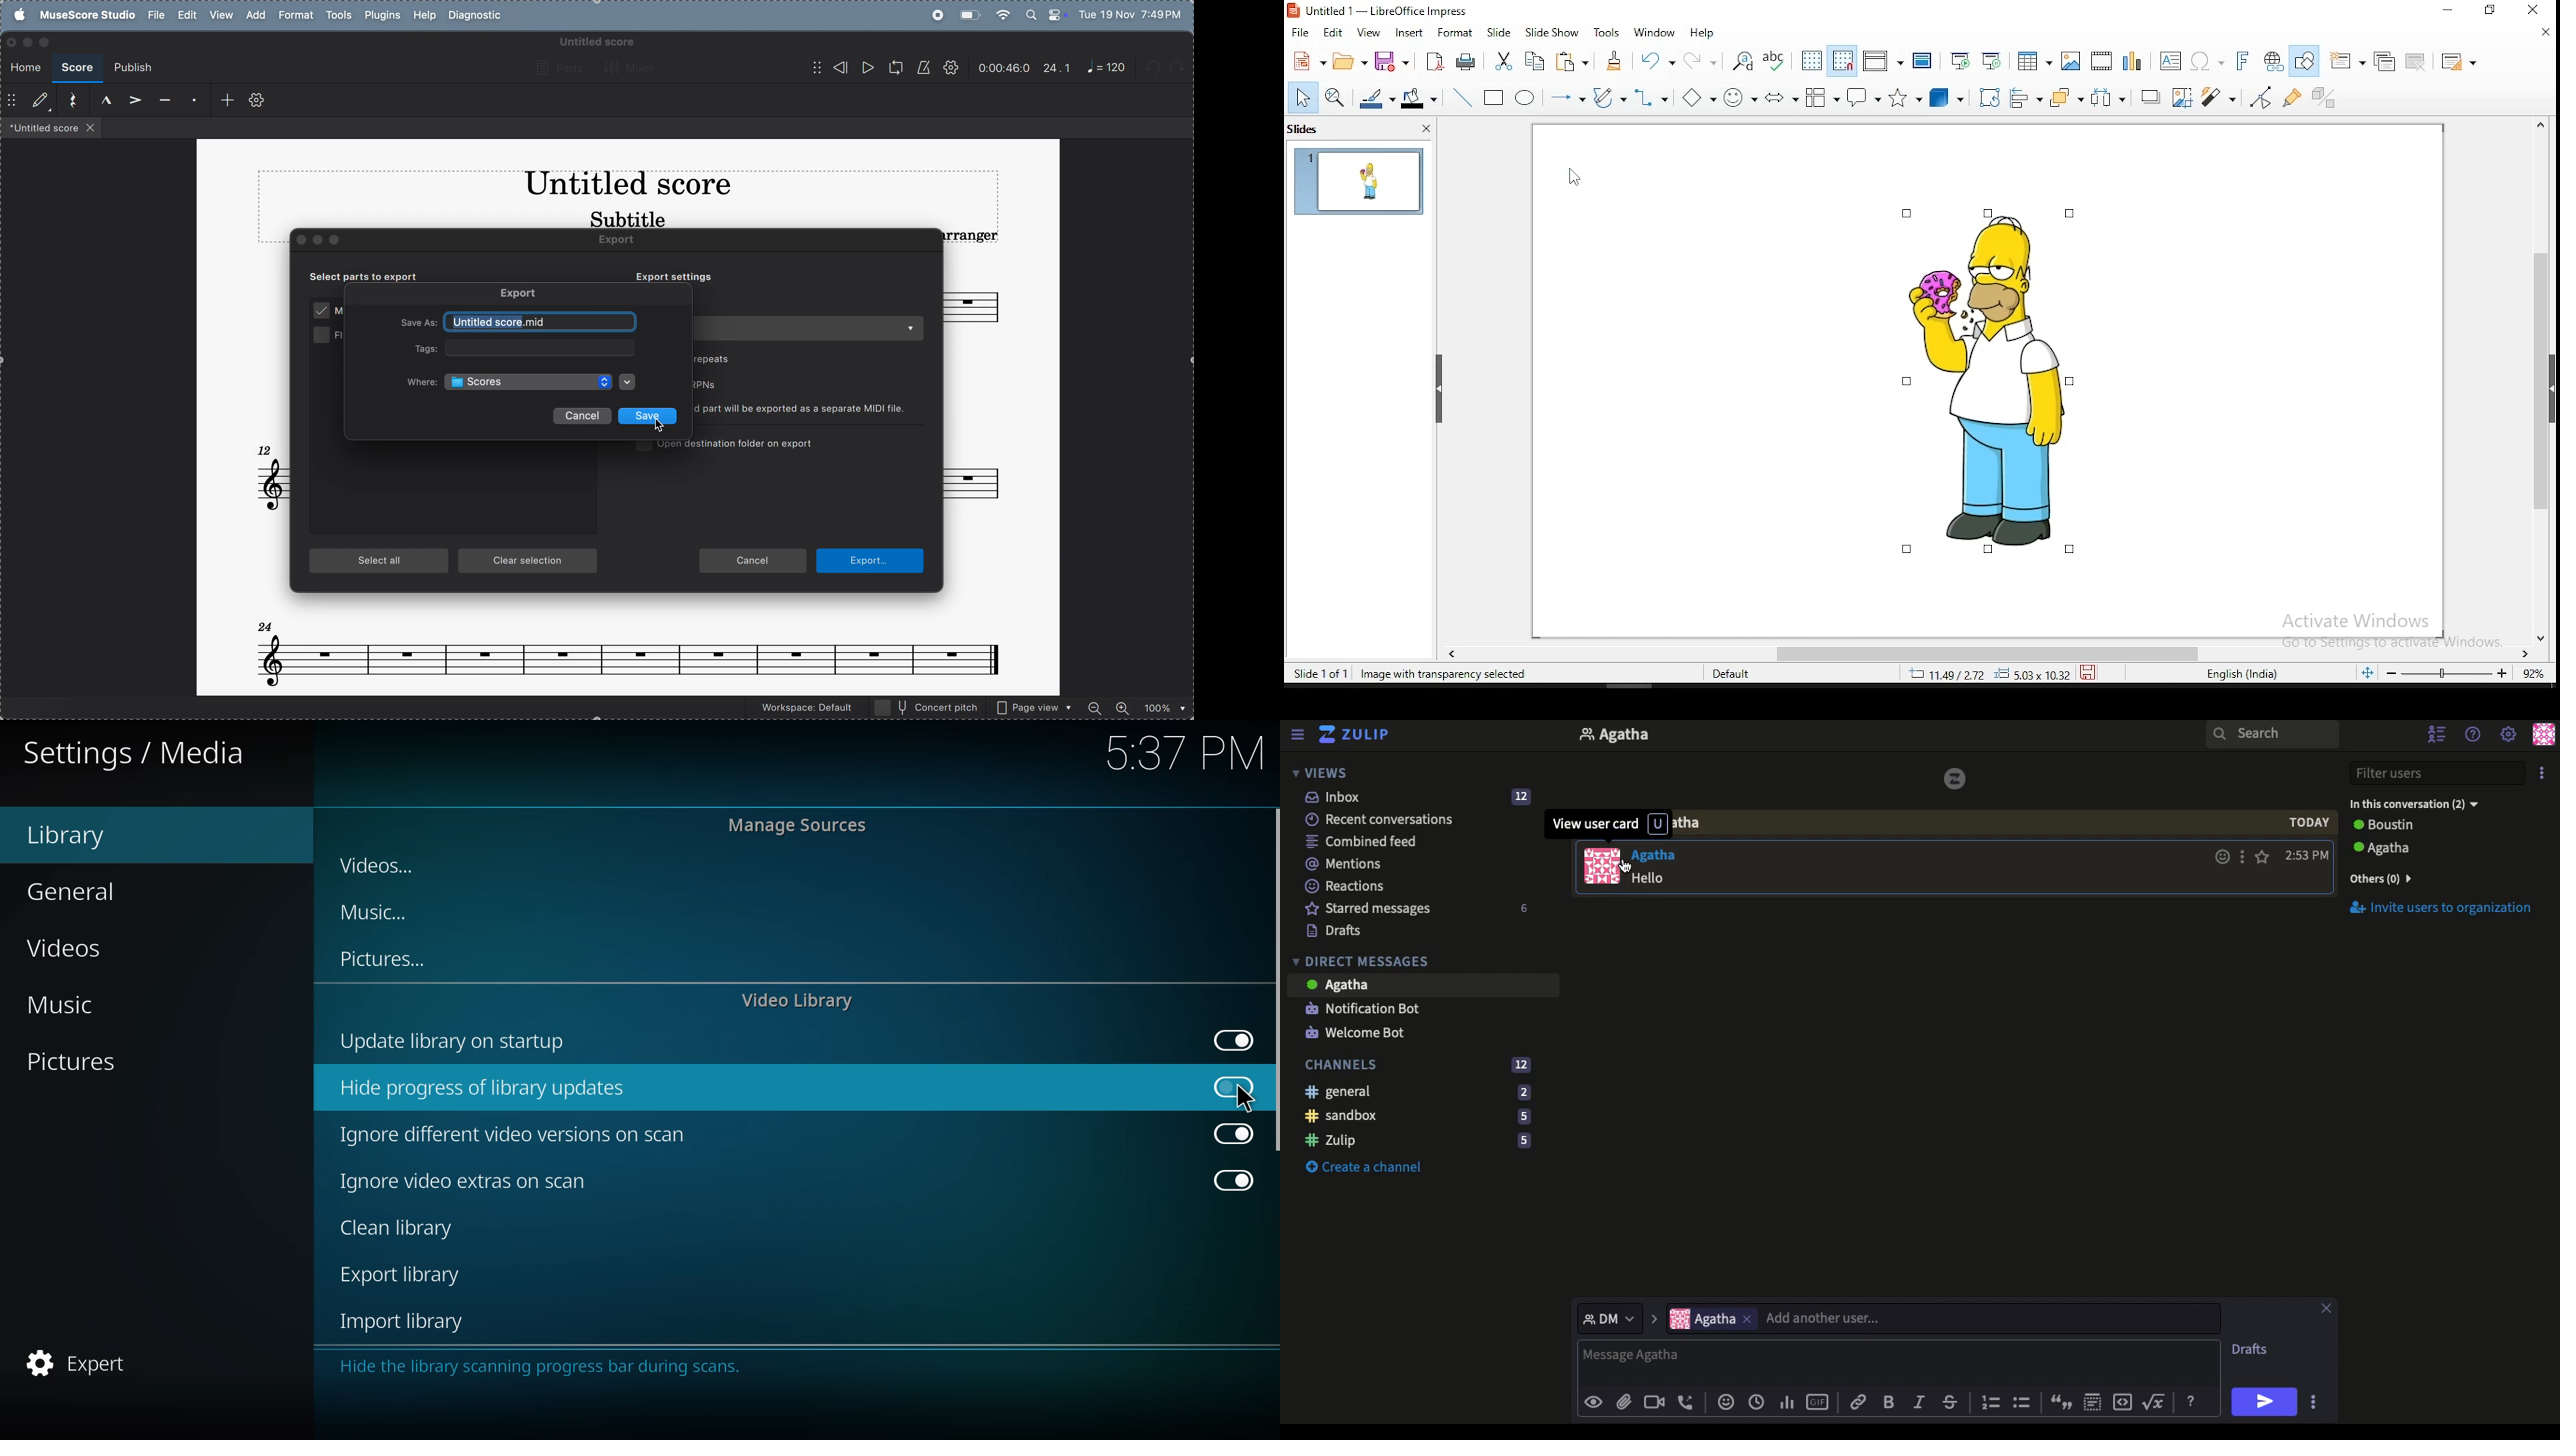 Image resolution: width=2576 pixels, height=1456 pixels. What do you see at coordinates (1399, 62) in the screenshot?
I see `save` at bounding box center [1399, 62].